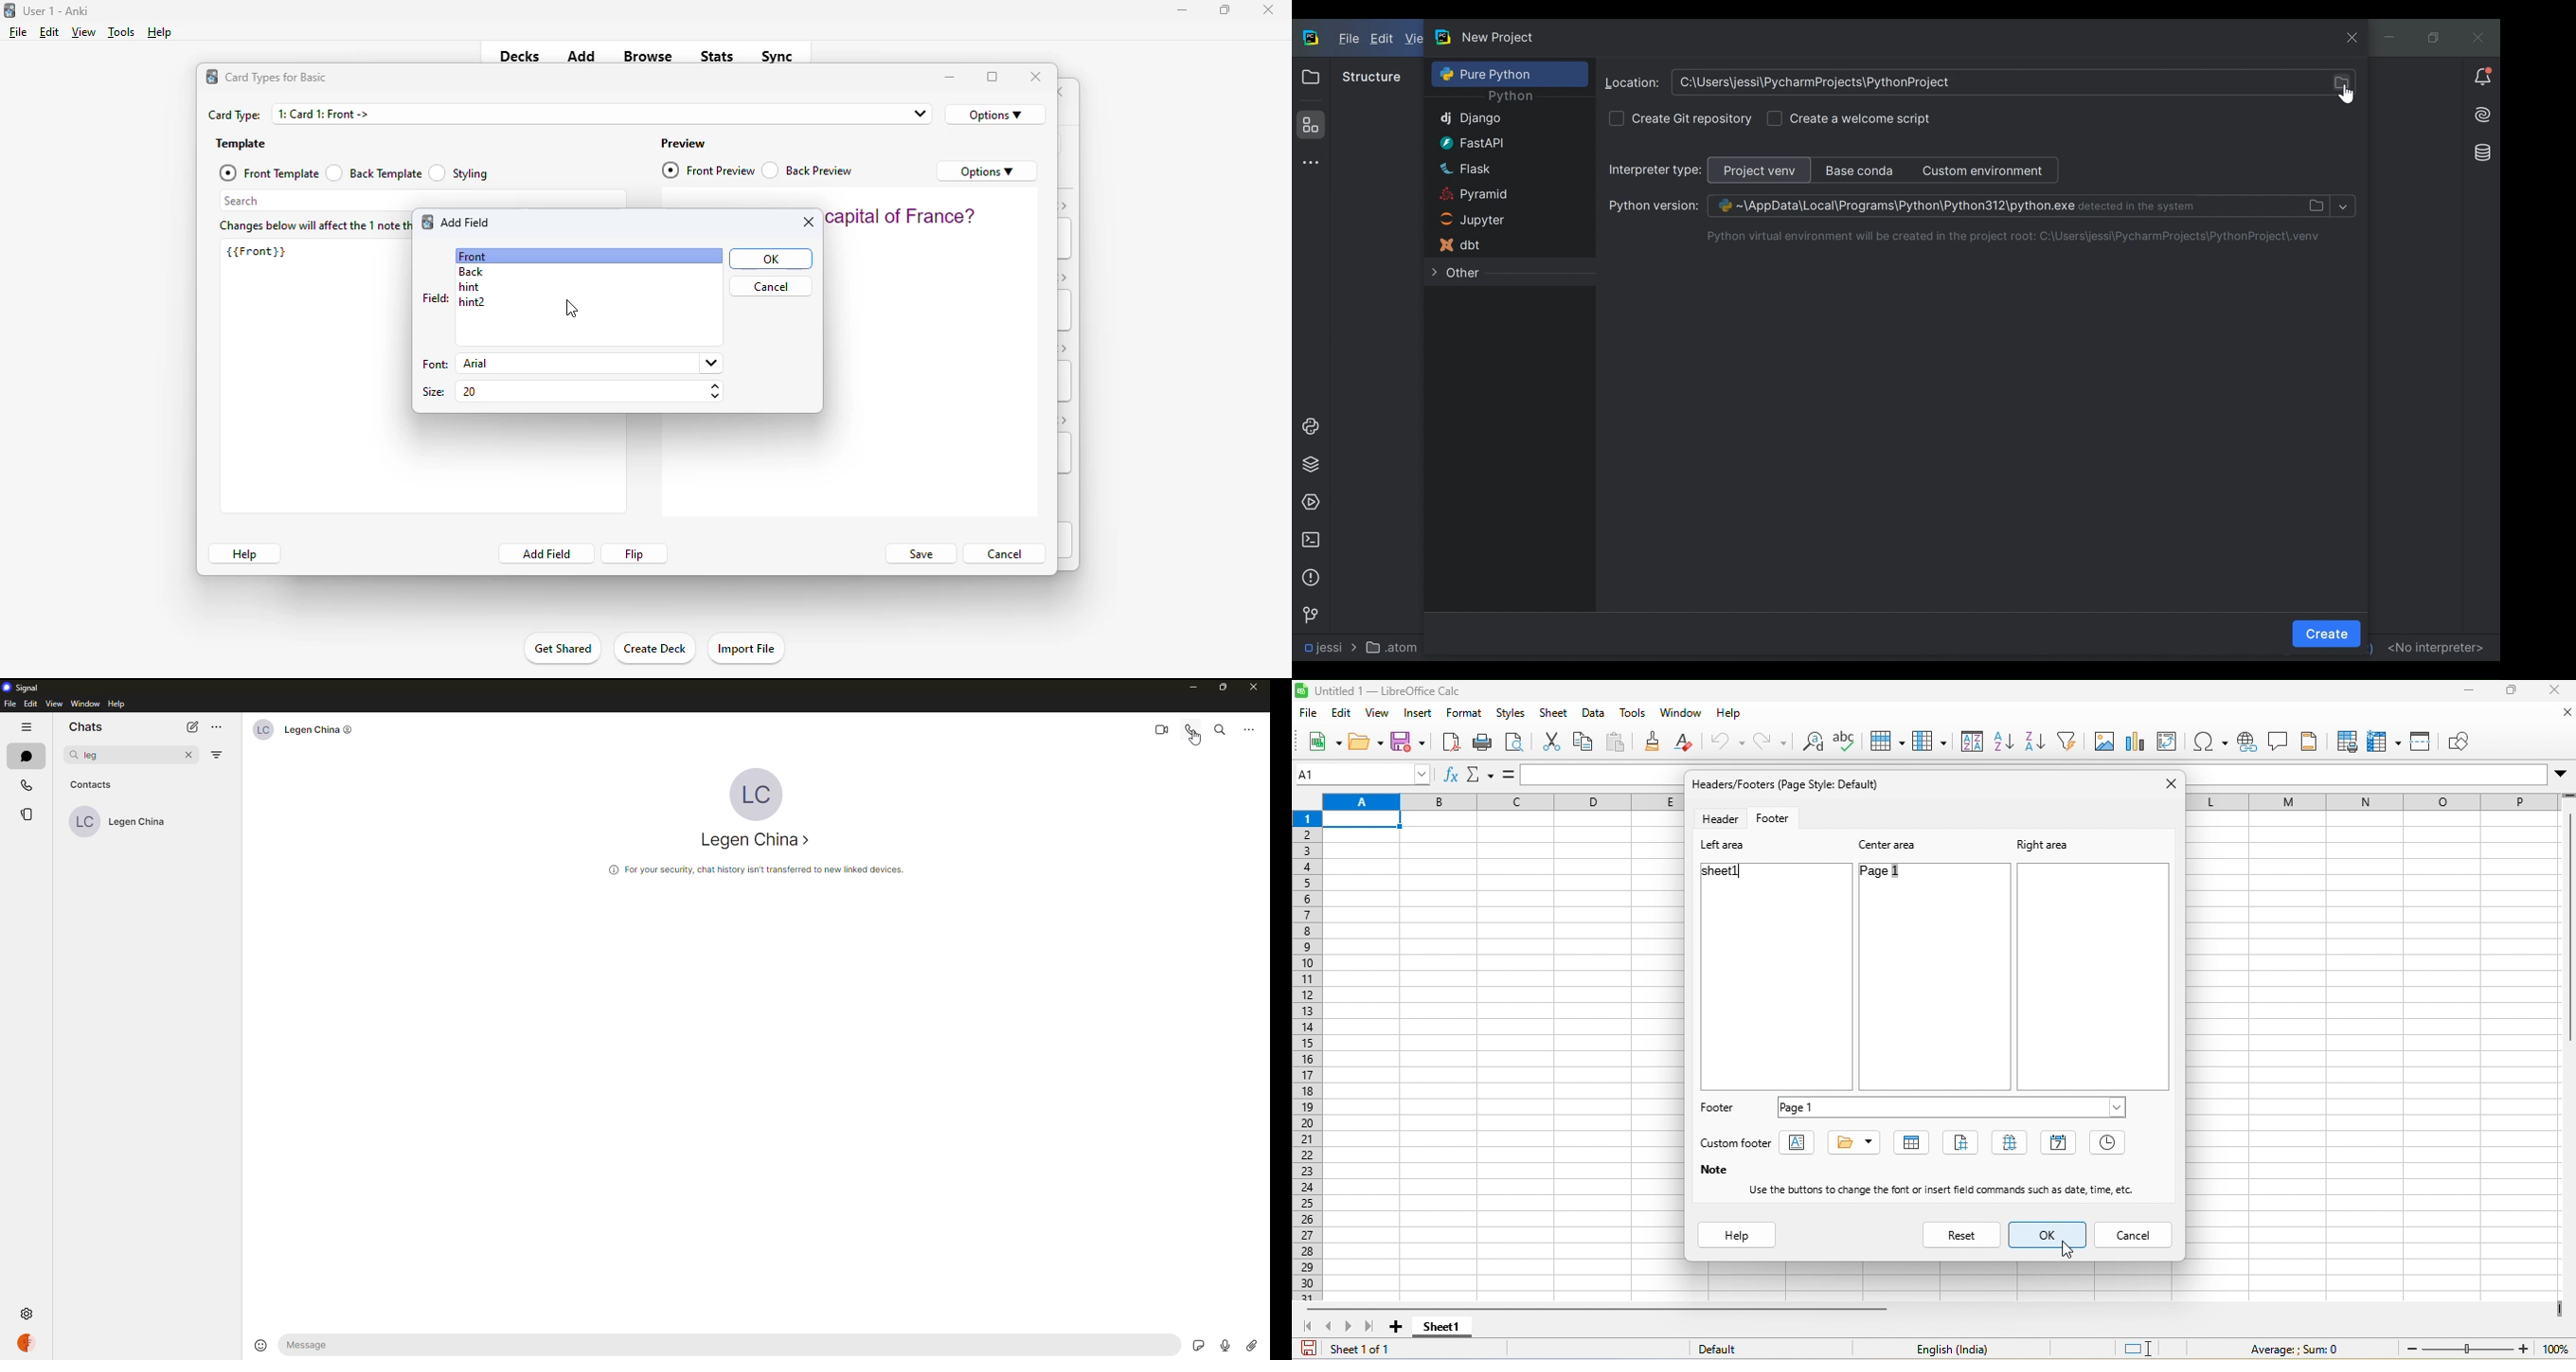 This screenshot has height=1372, width=2576. Describe the element at coordinates (1497, 168) in the screenshot. I see `Flask` at that location.